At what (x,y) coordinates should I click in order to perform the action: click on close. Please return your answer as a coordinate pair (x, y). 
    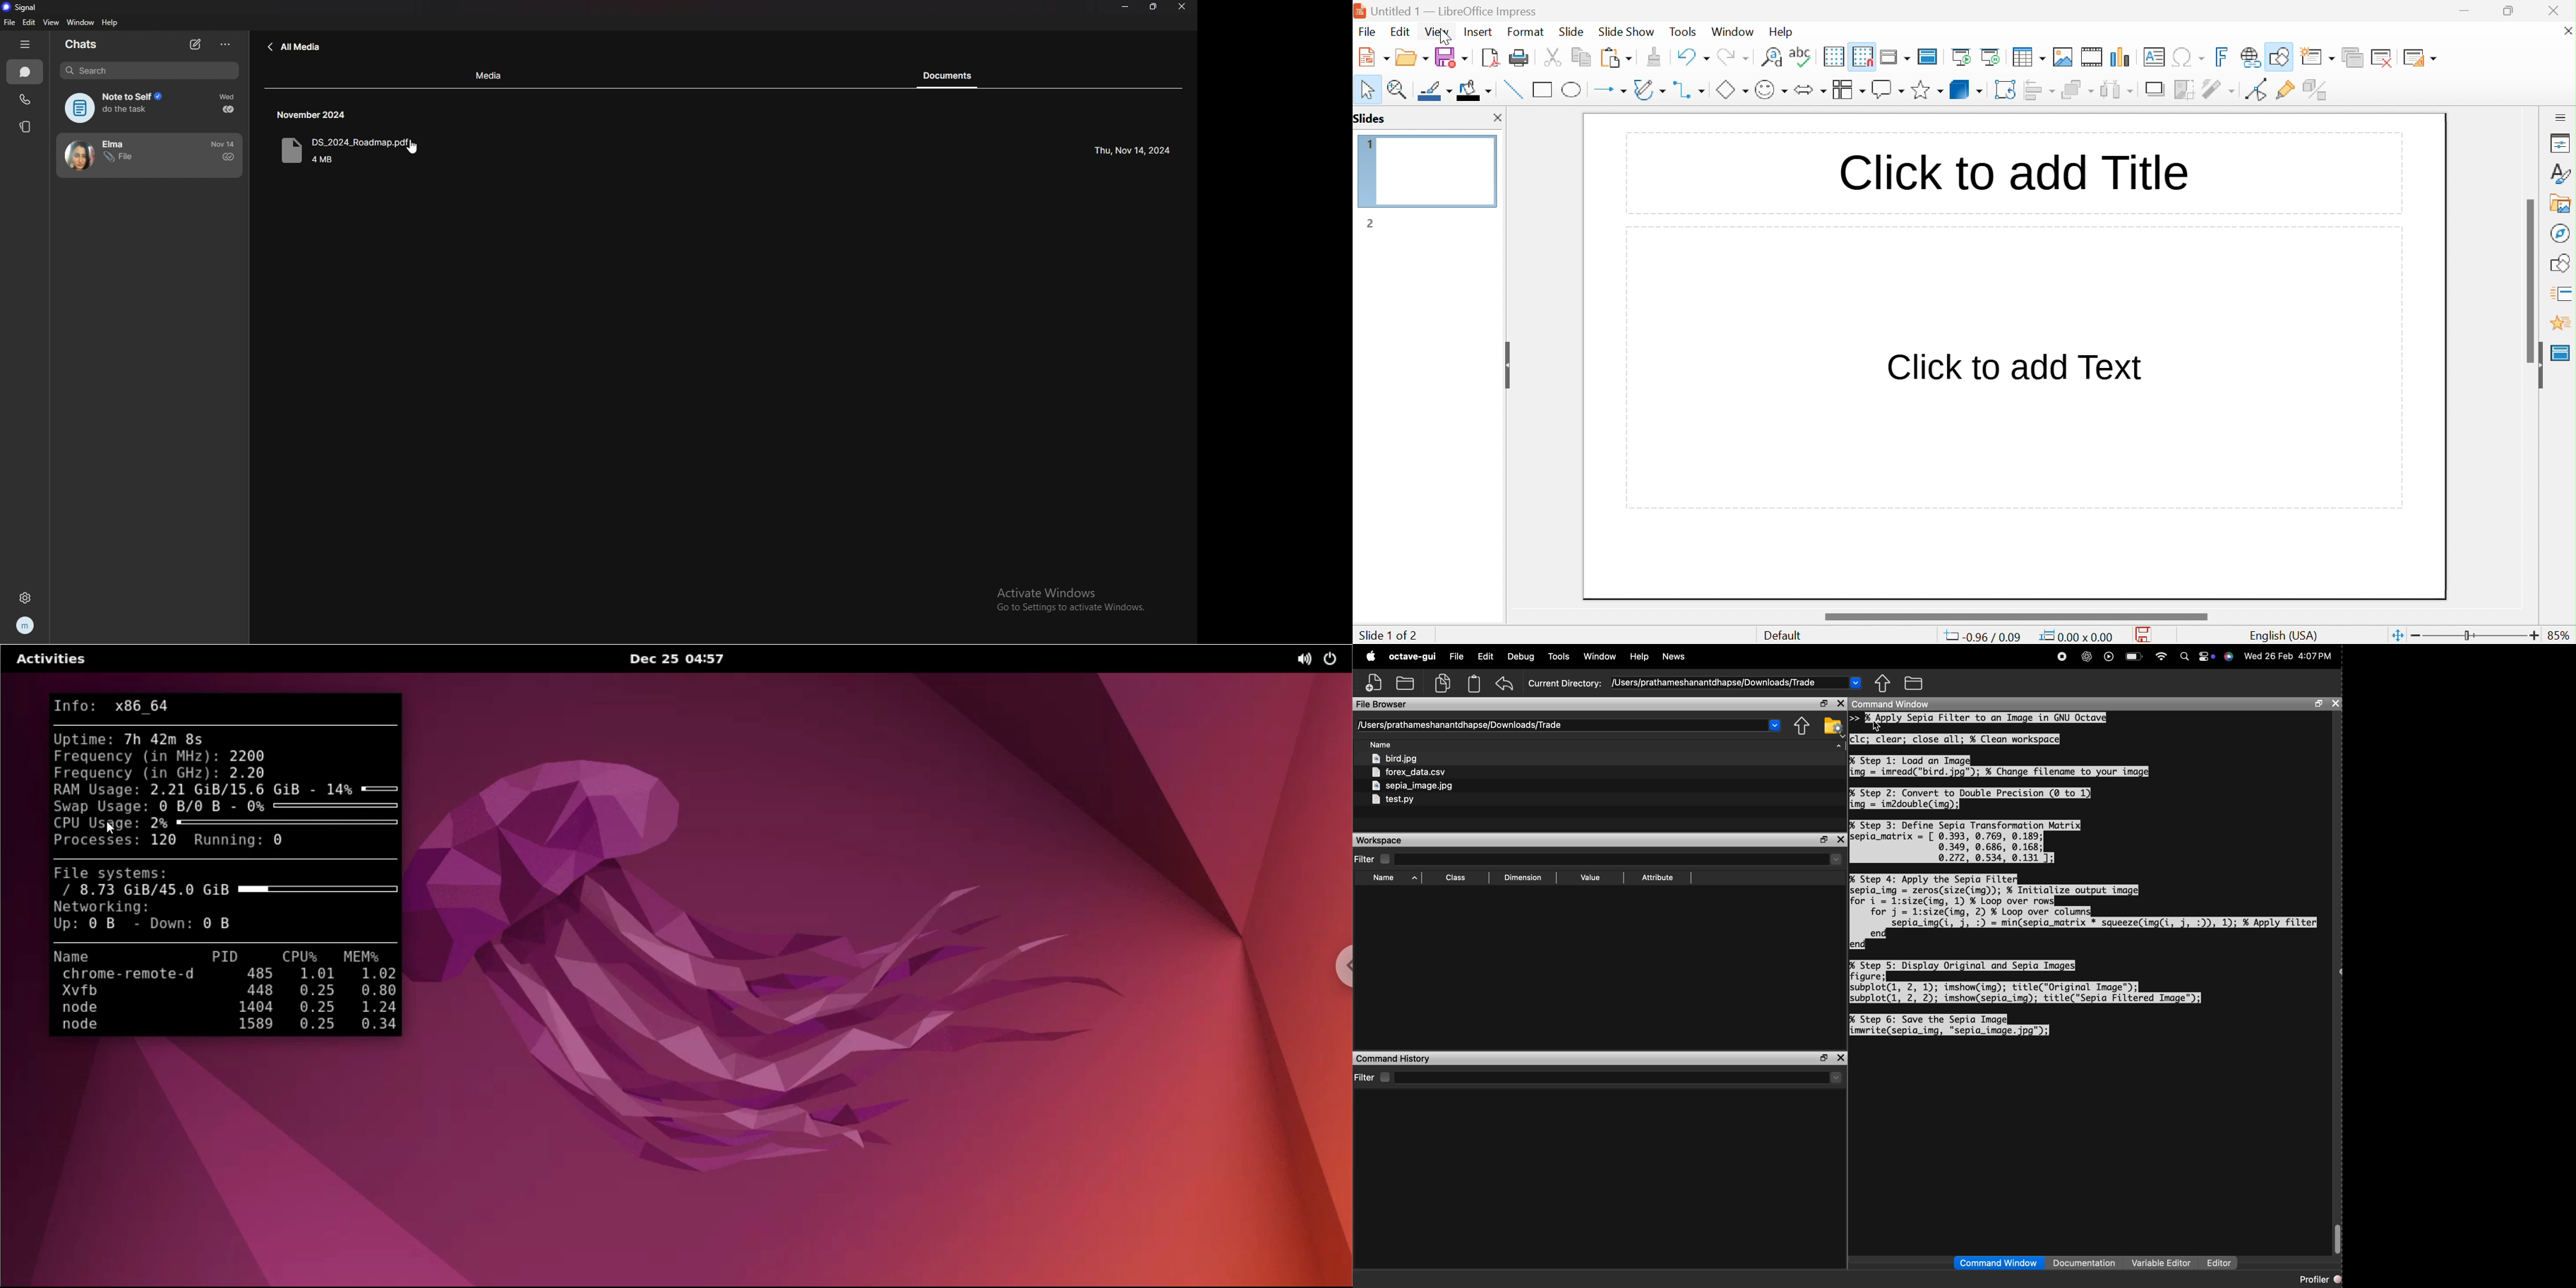
    Looking at the image, I should click on (1183, 6).